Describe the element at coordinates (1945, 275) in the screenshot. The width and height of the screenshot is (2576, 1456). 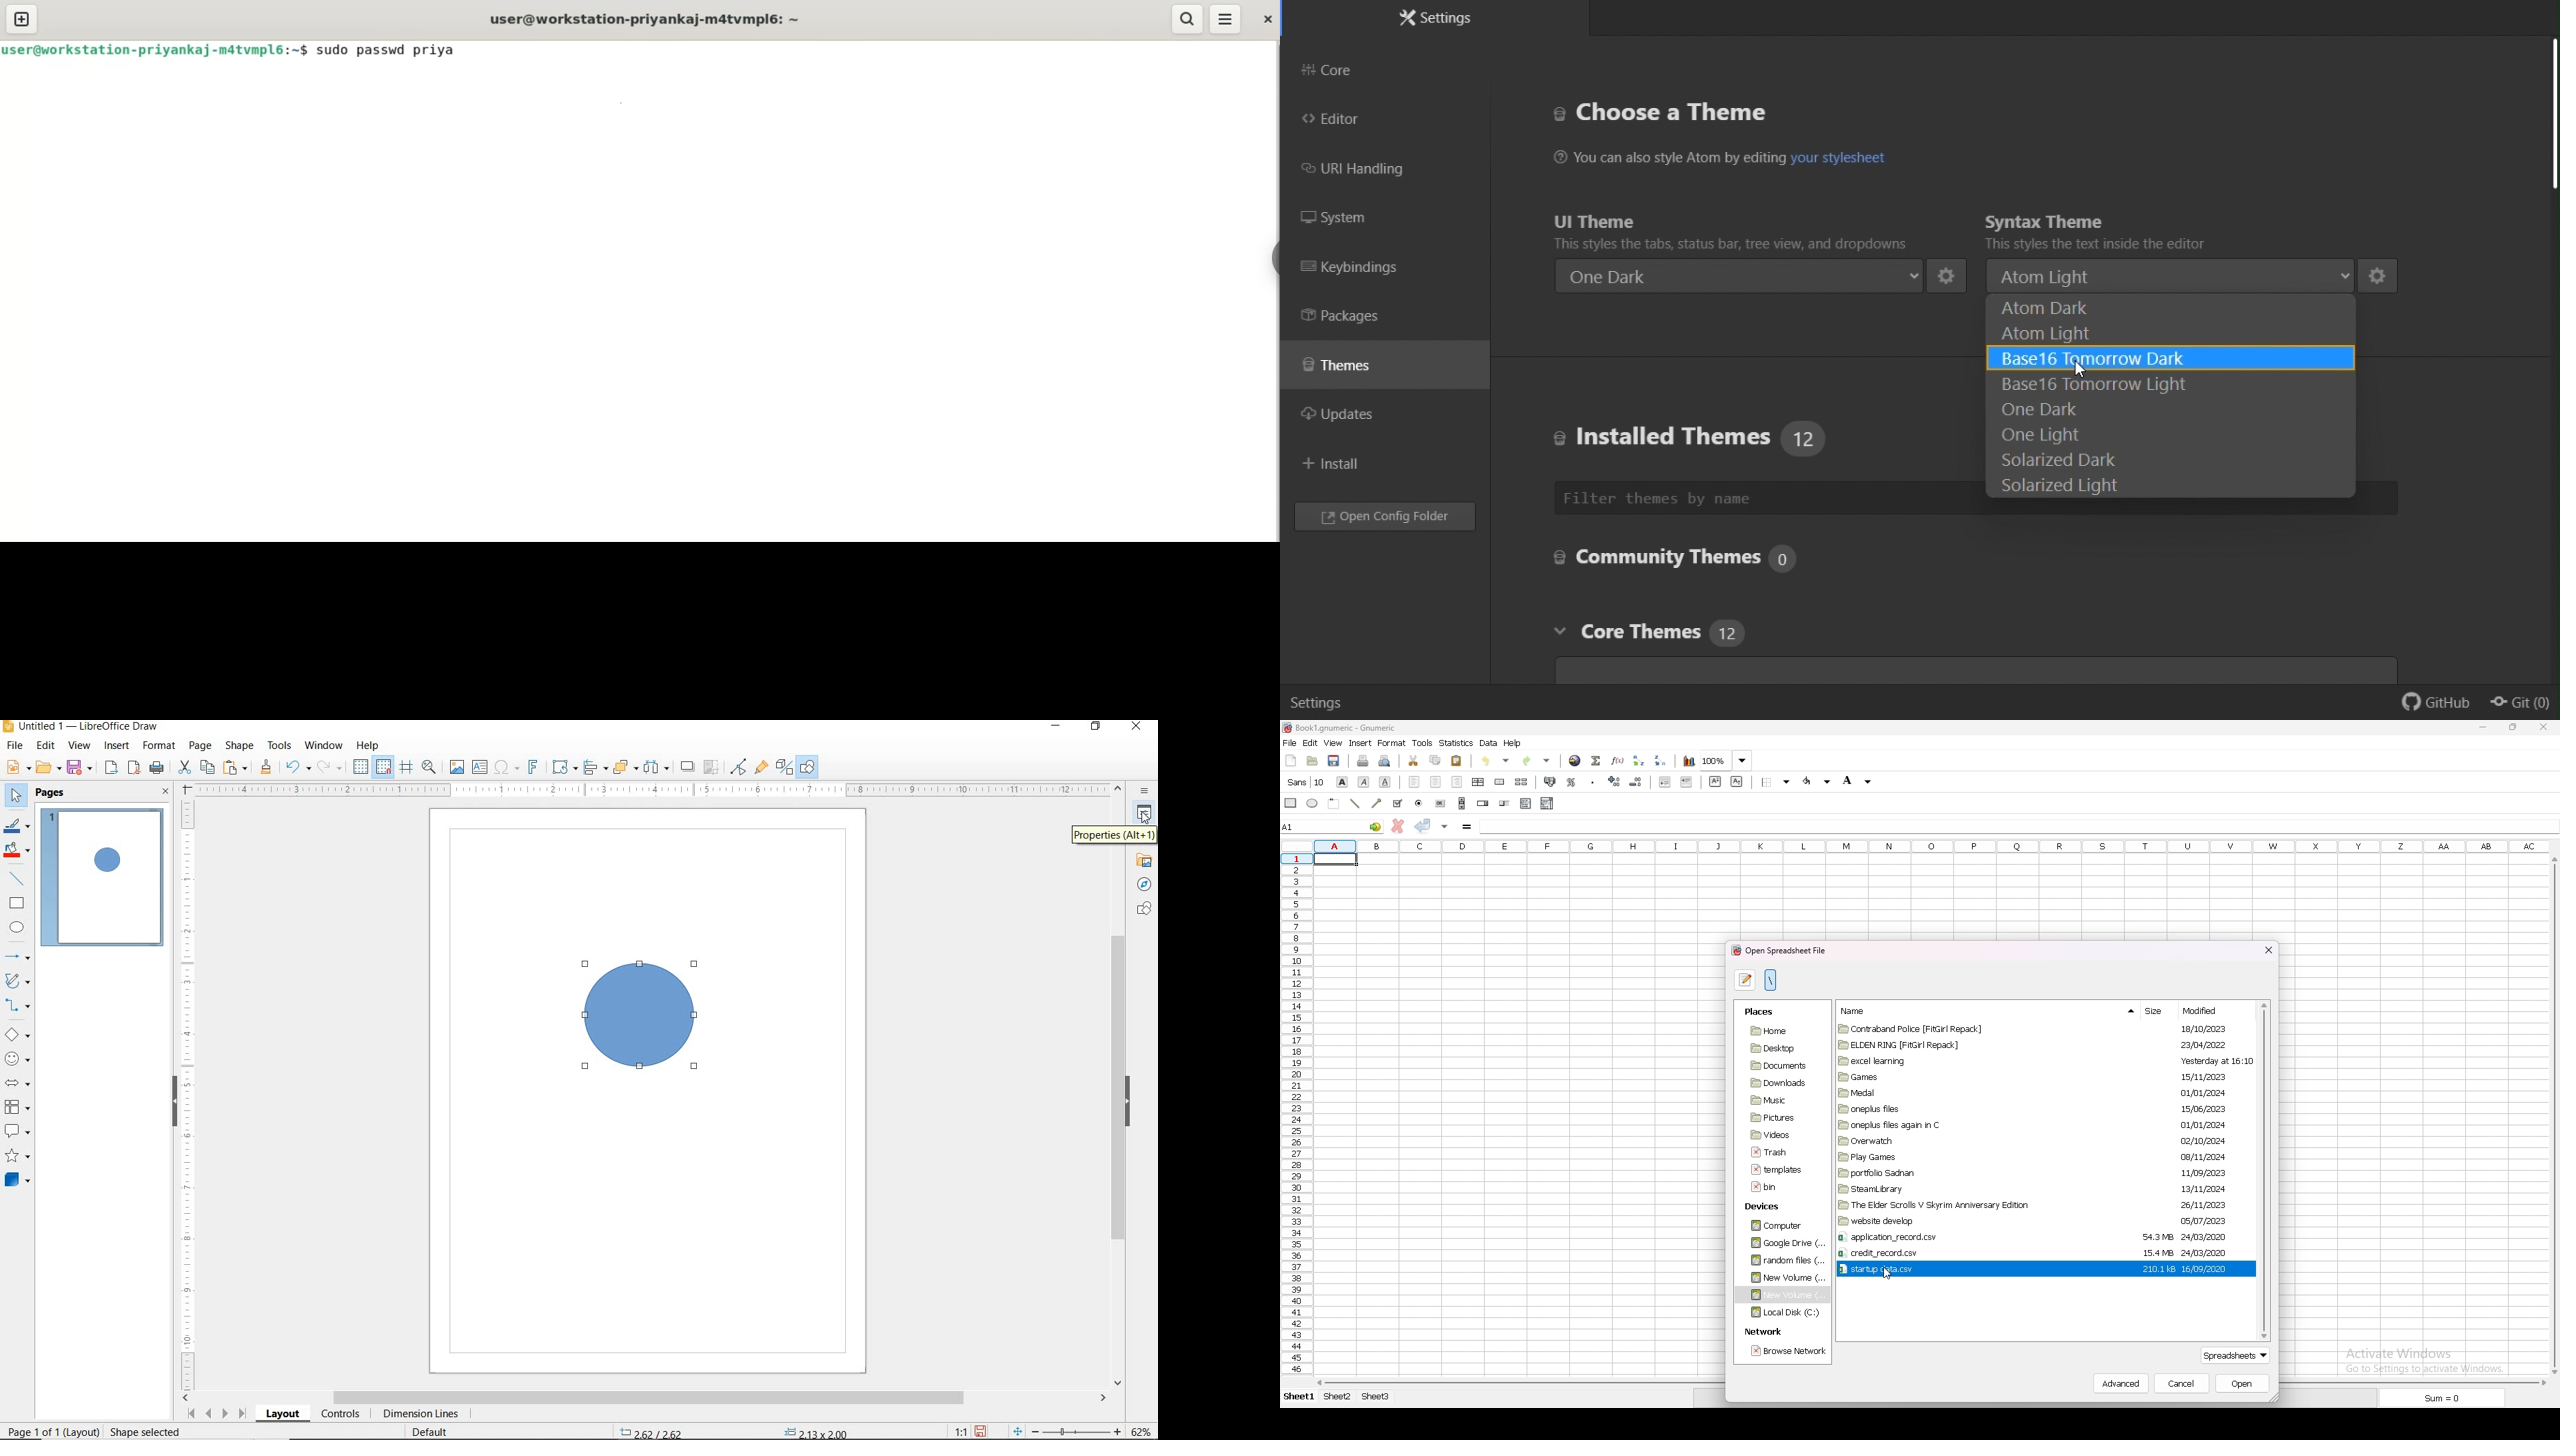
I see `settings` at that location.